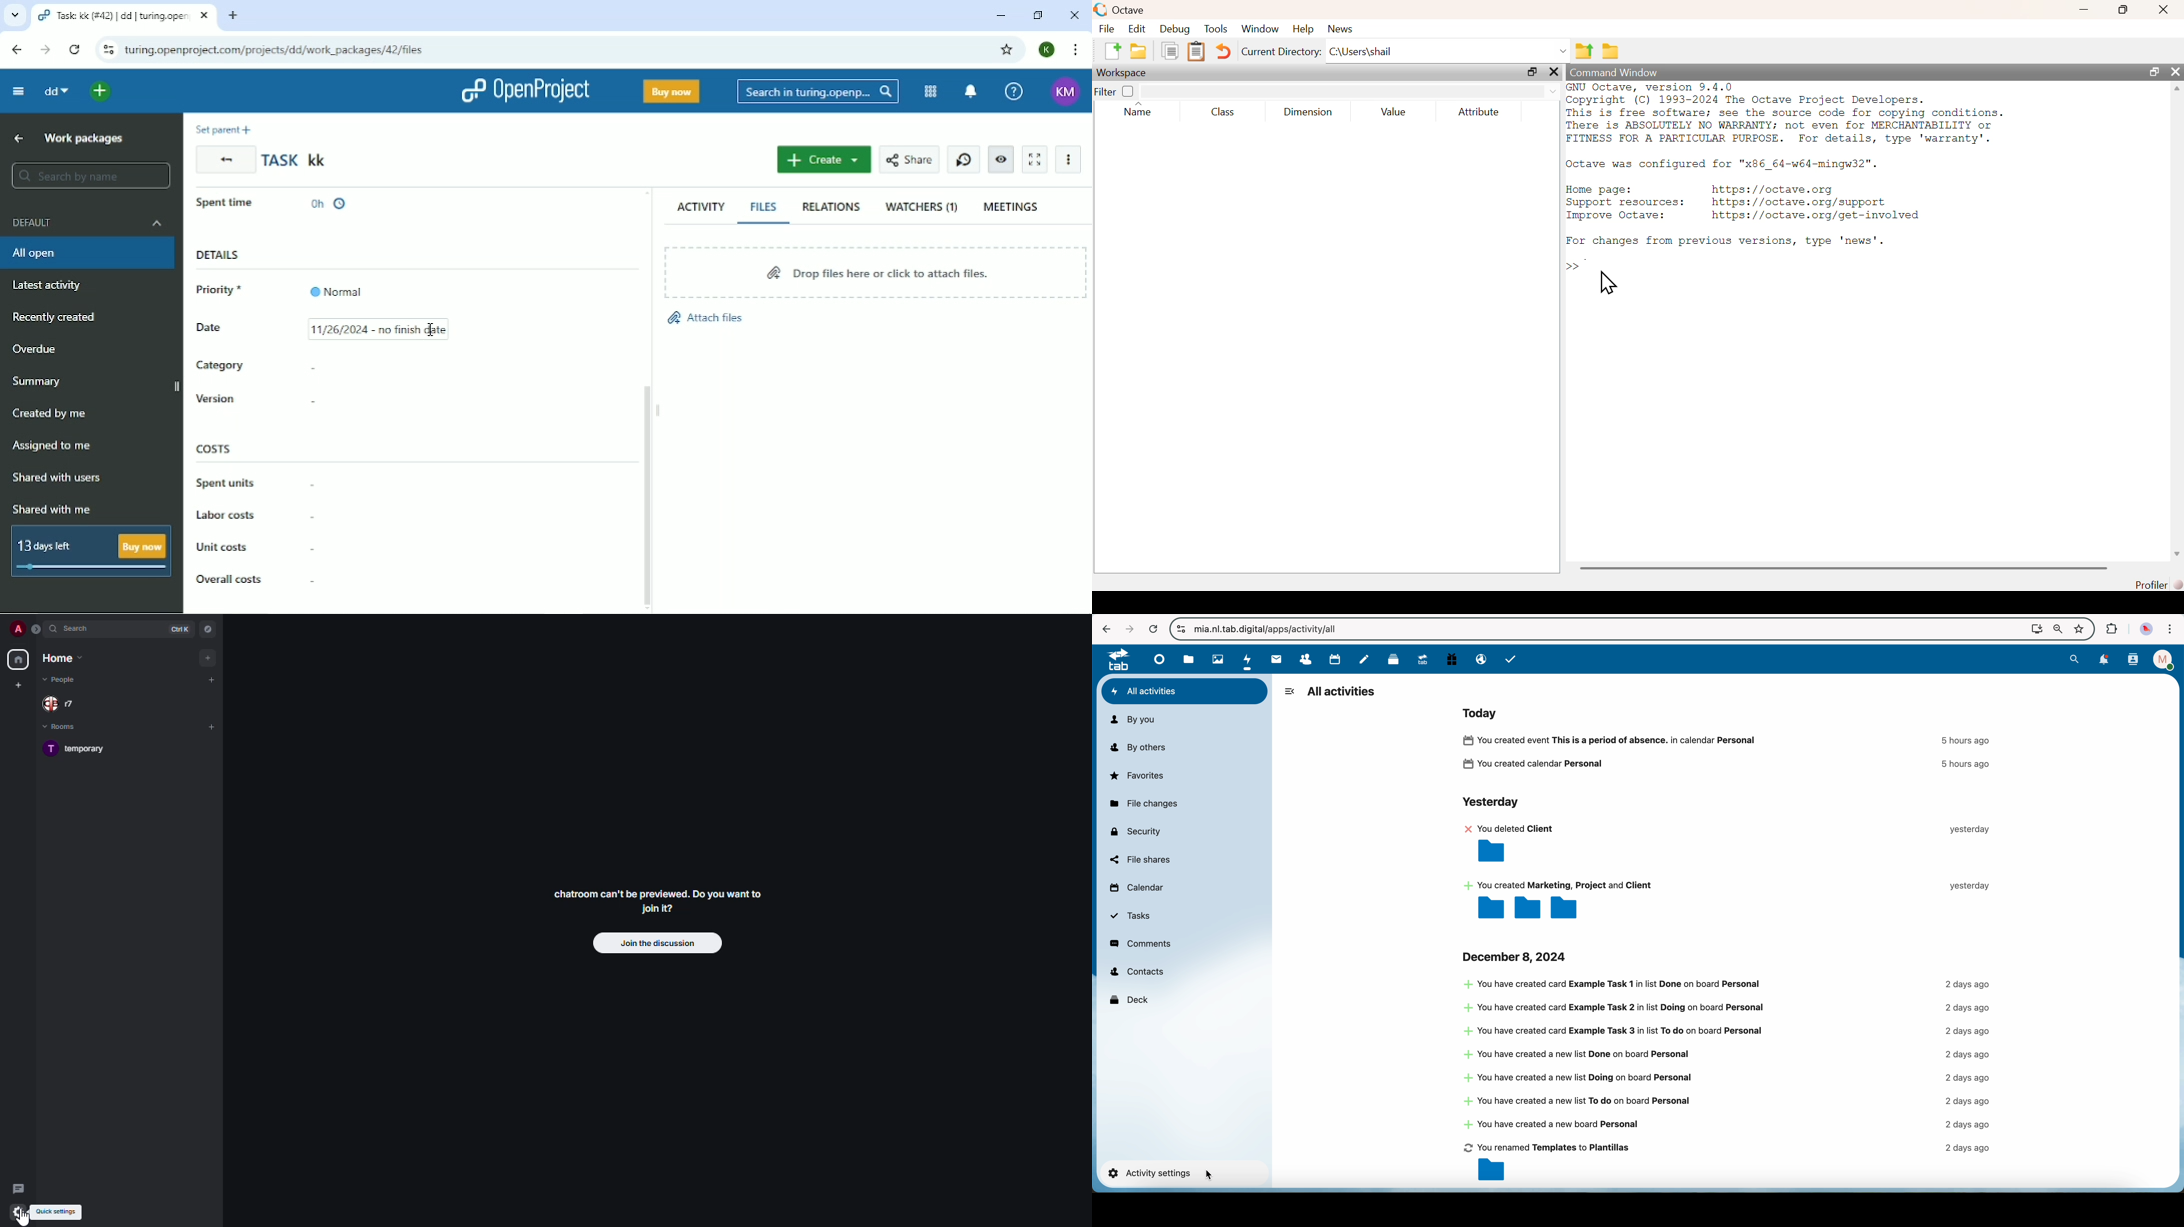 This screenshot has width=2184, height=1232. Describe the element at coordinates (215, 448) in the screenshot. I see `Costs` at that location.